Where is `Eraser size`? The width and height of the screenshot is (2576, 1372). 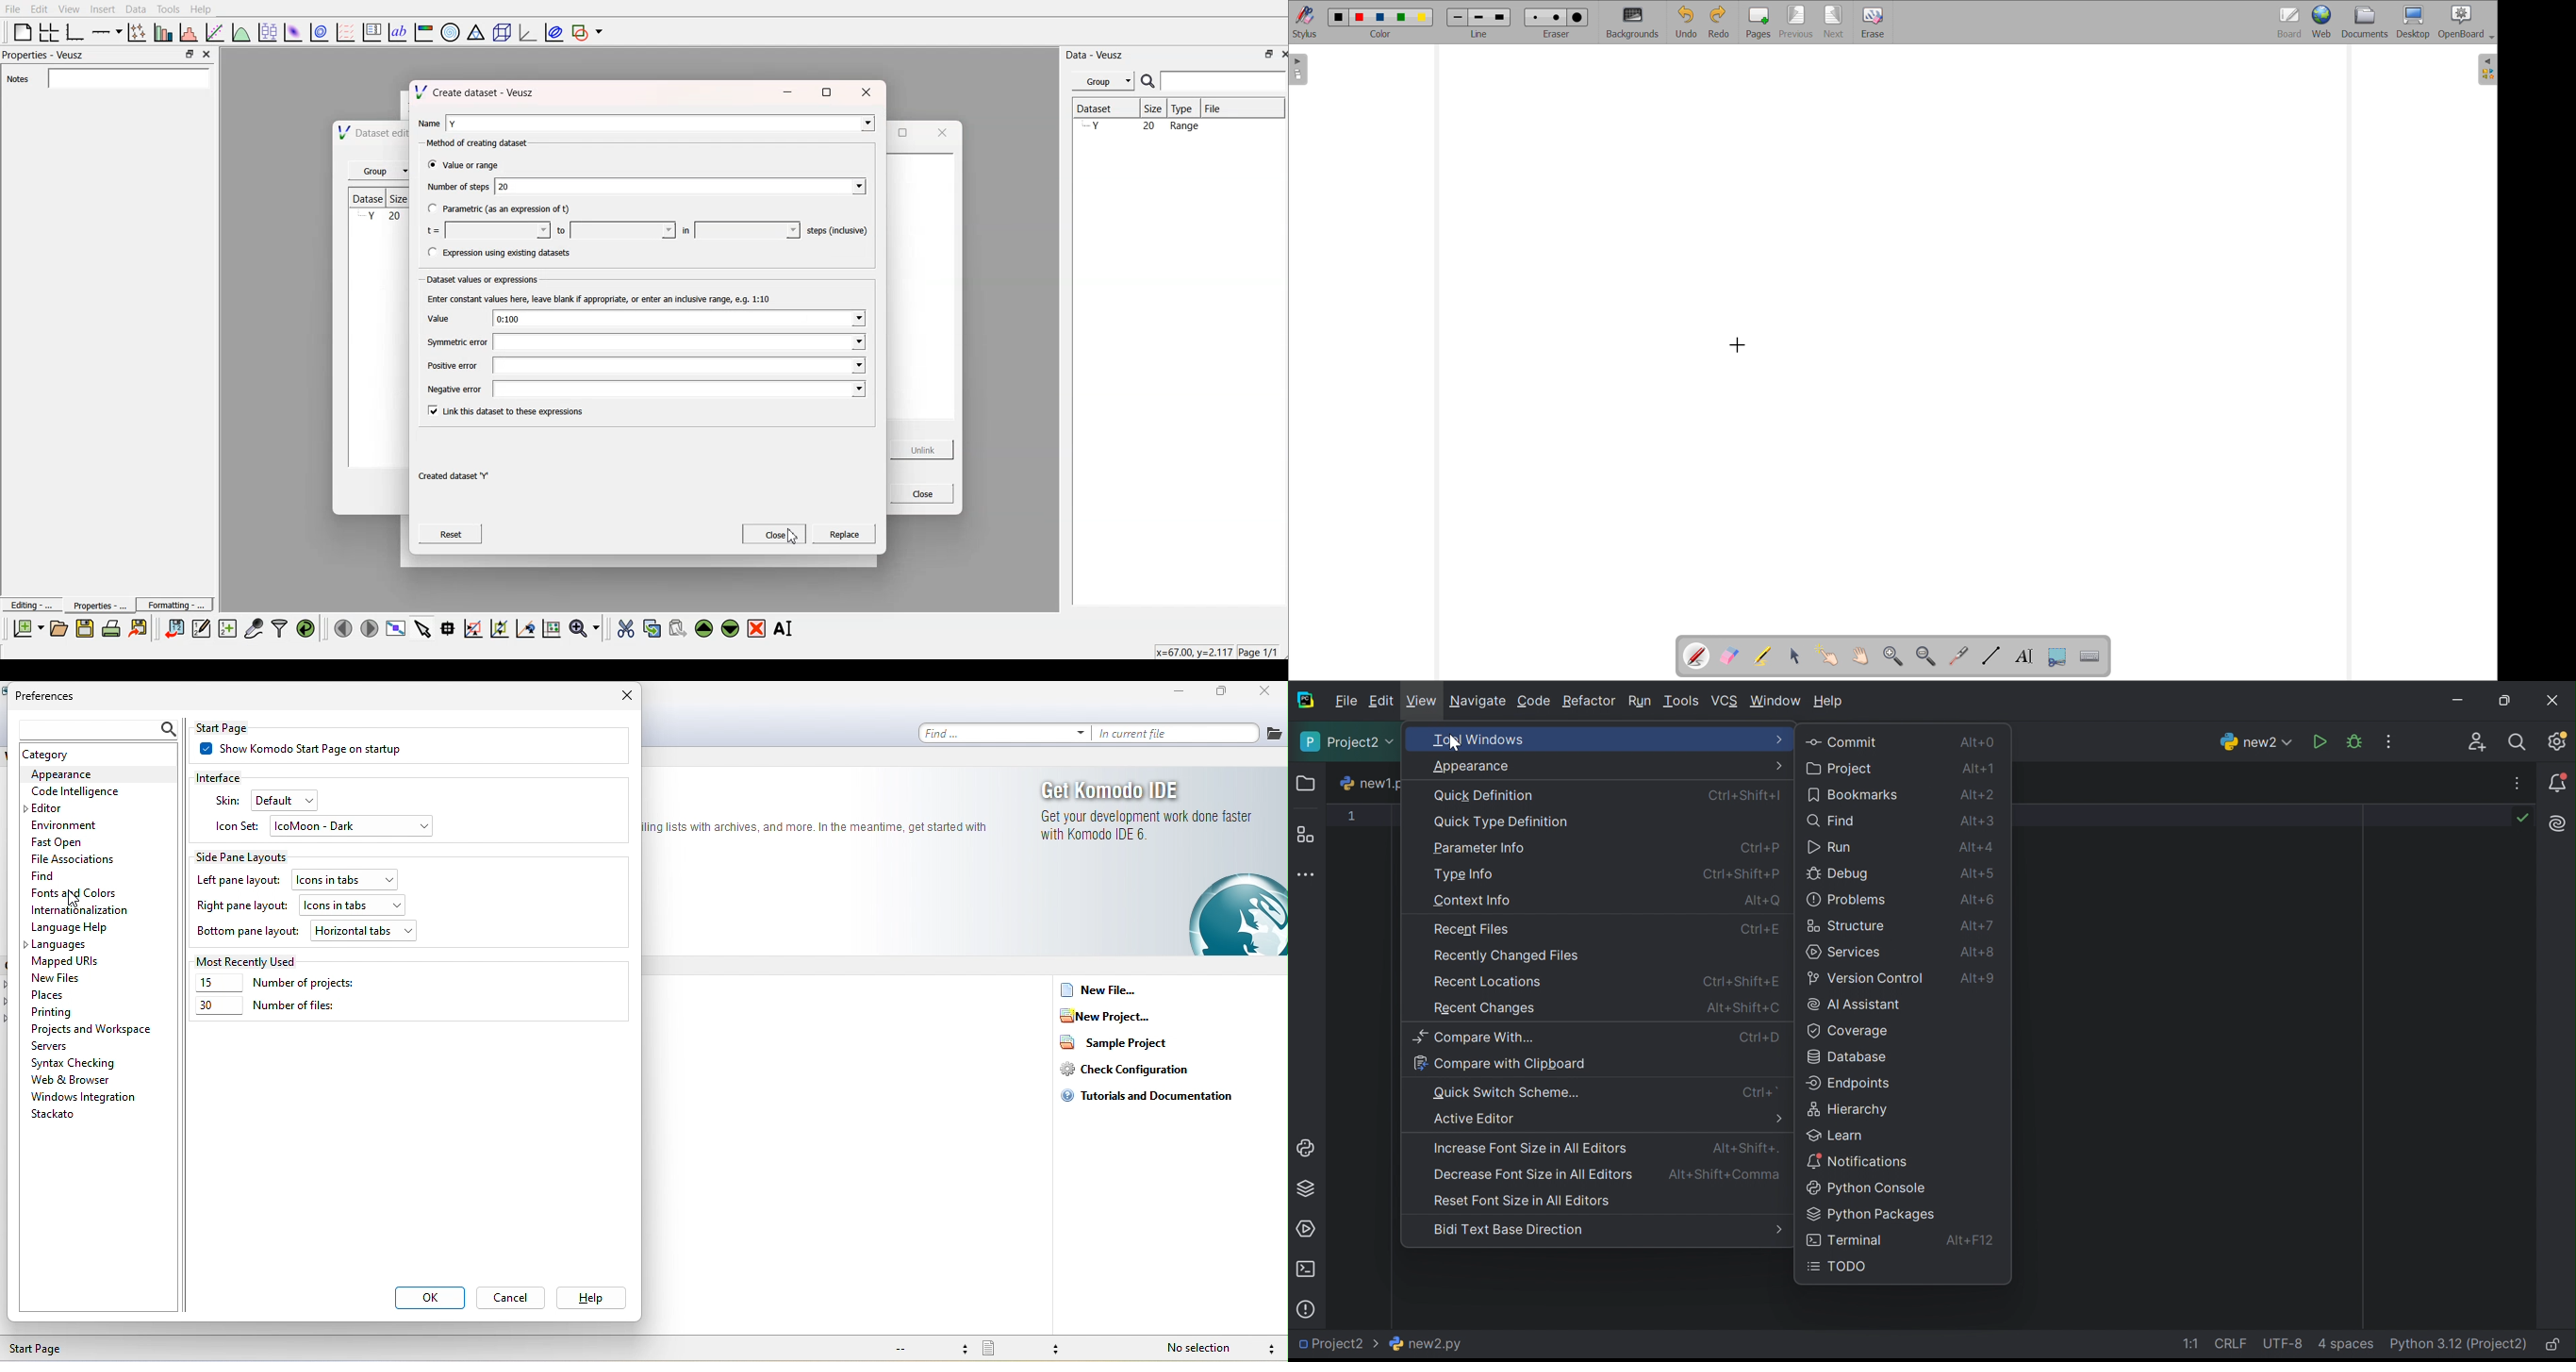
Eraser size is located at coordinates (1536, 17).